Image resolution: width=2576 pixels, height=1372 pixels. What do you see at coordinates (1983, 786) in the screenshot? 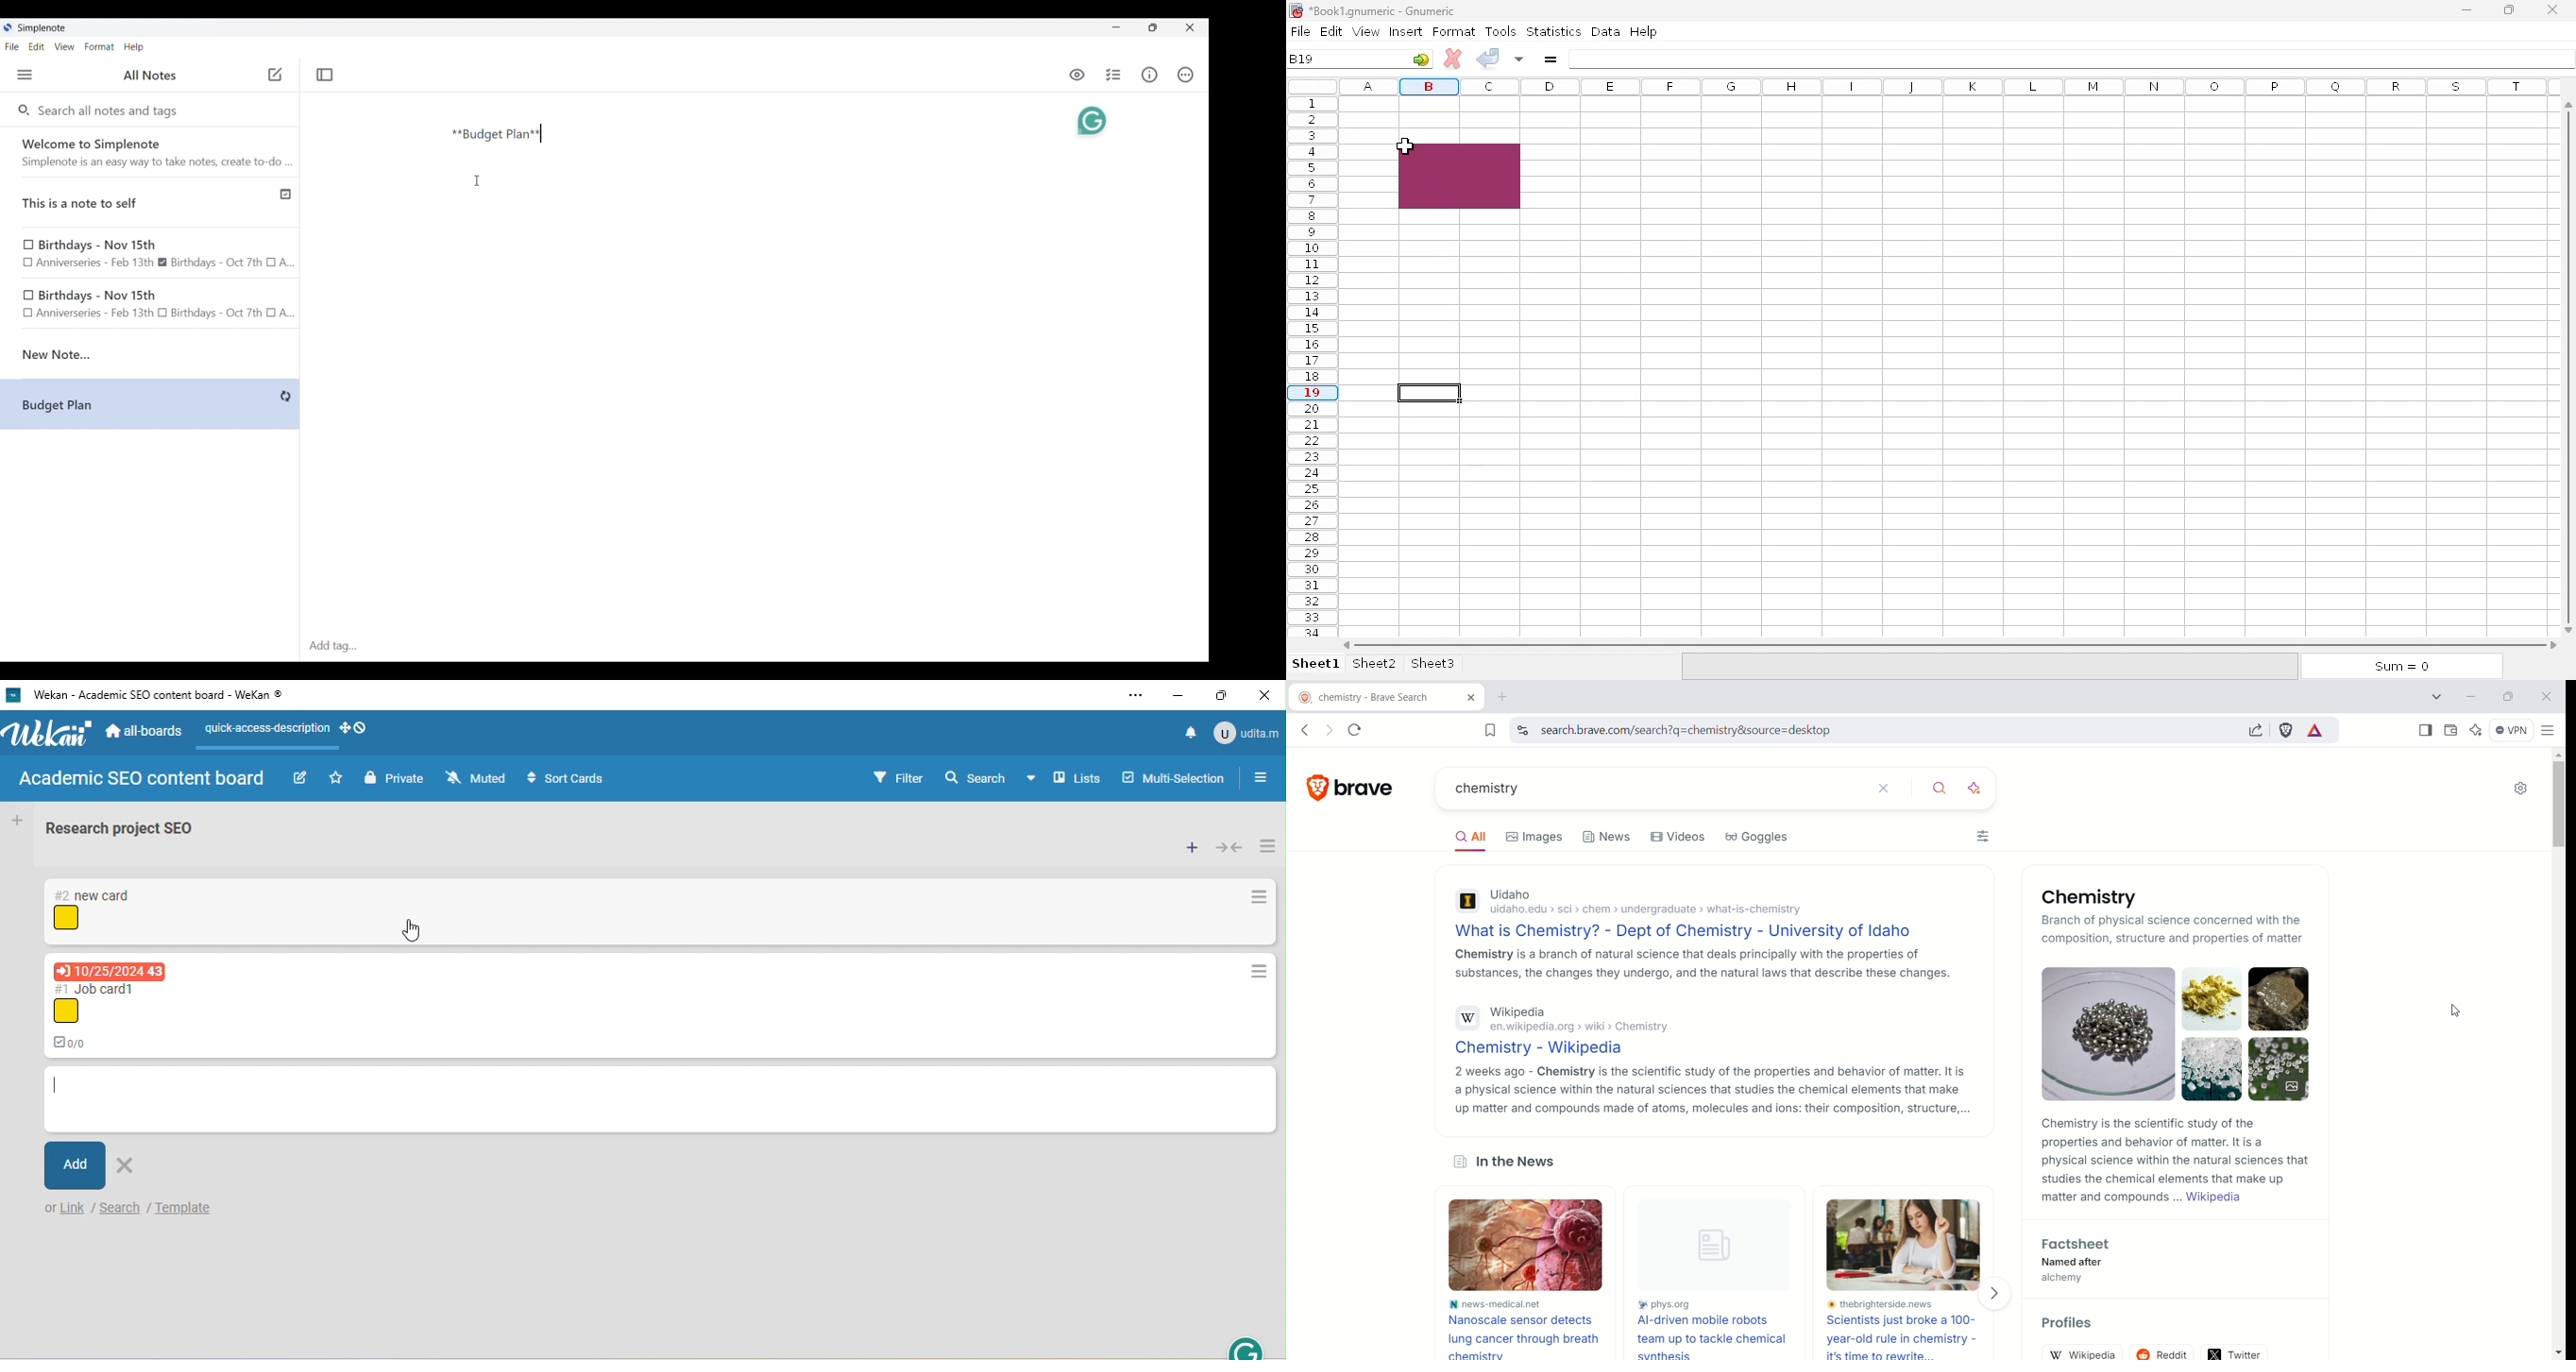
I see `answer with AI` at bounding box center [1983, 786].